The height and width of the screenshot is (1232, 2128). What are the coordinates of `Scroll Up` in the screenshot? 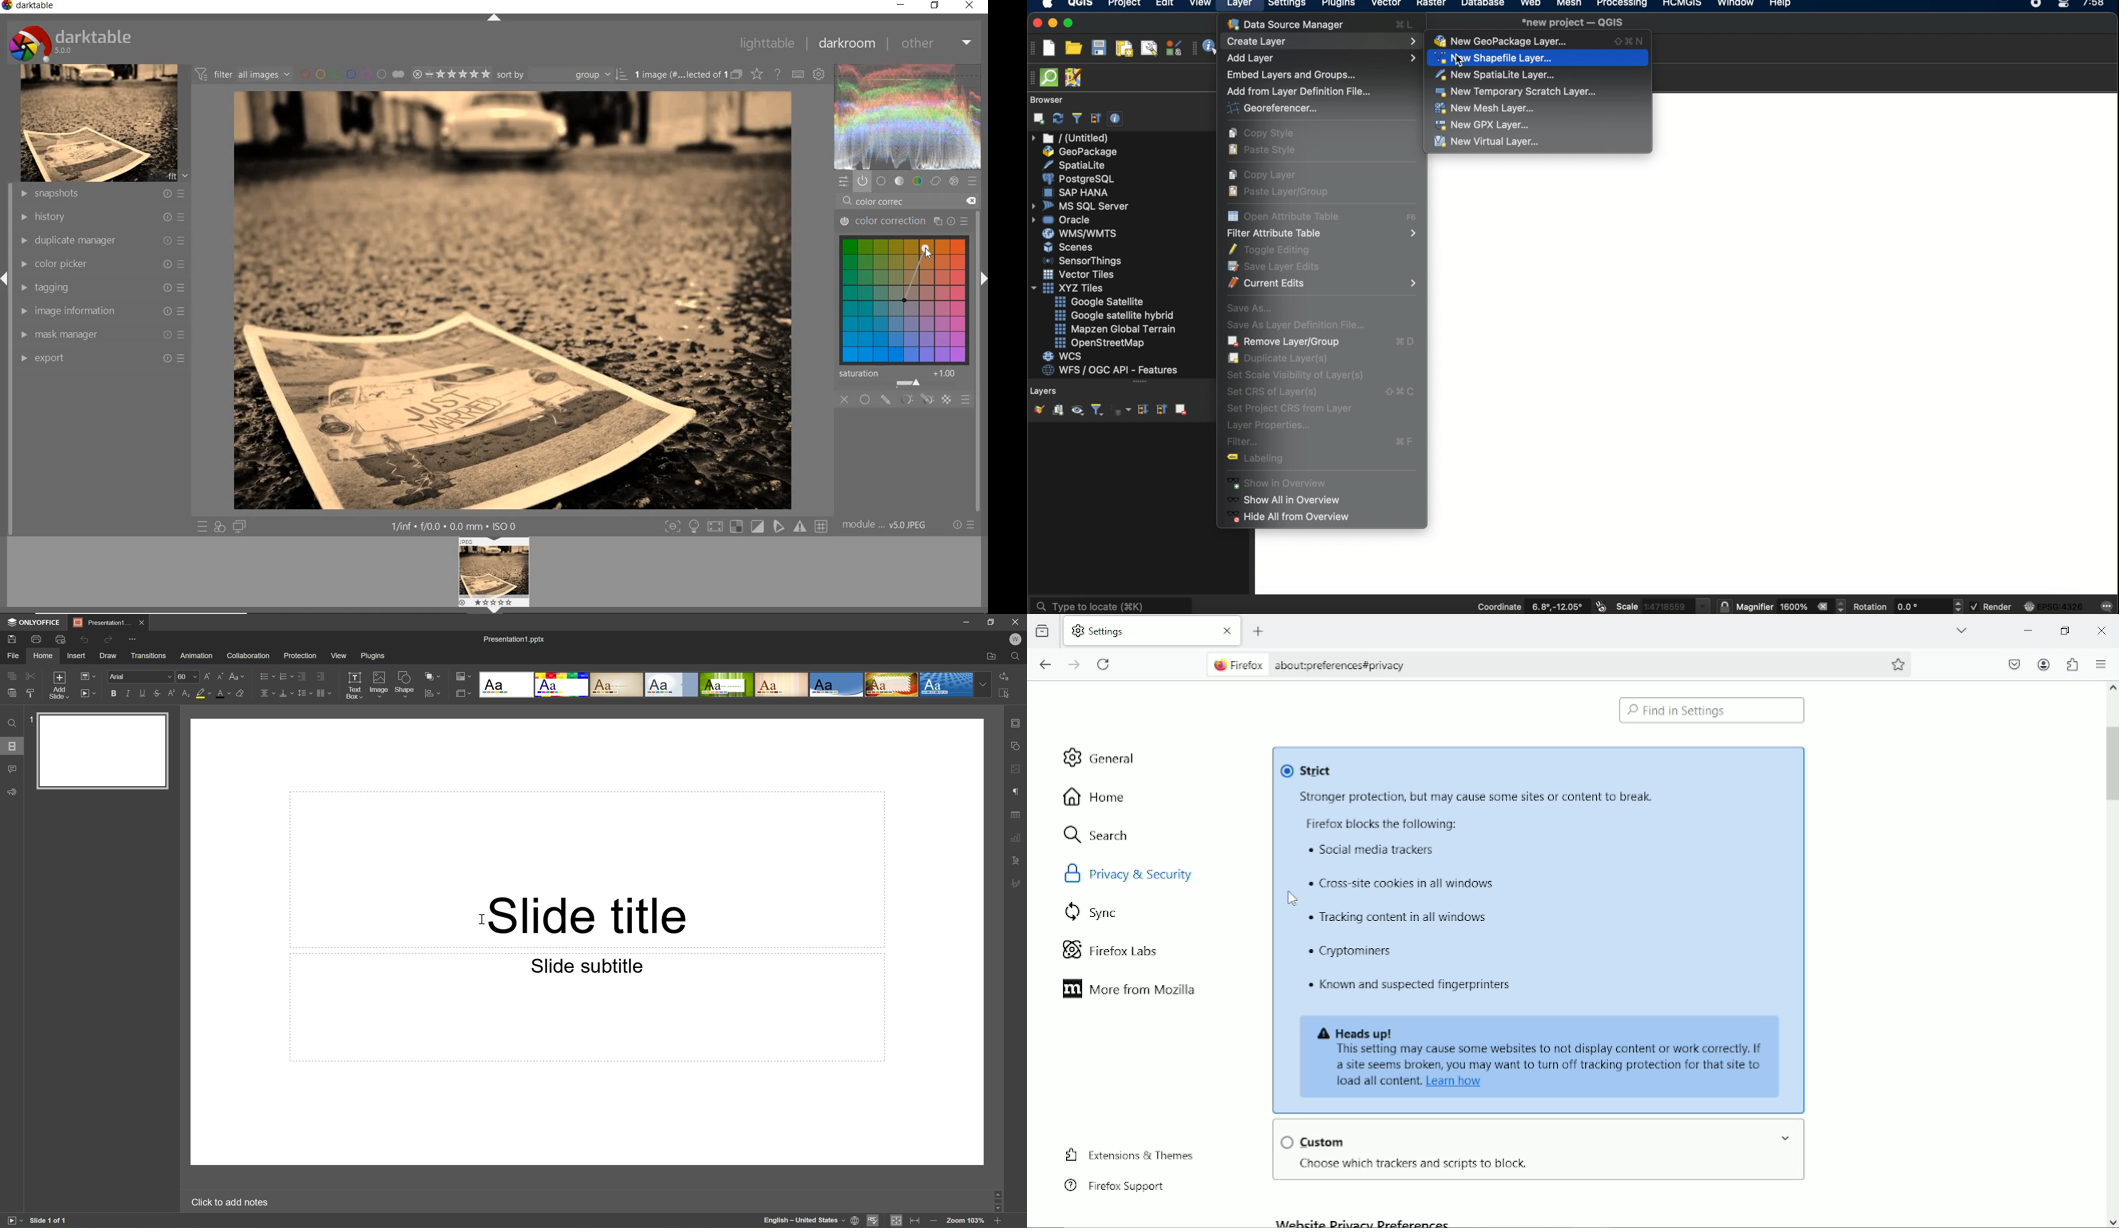 It's located at (996, 1191).